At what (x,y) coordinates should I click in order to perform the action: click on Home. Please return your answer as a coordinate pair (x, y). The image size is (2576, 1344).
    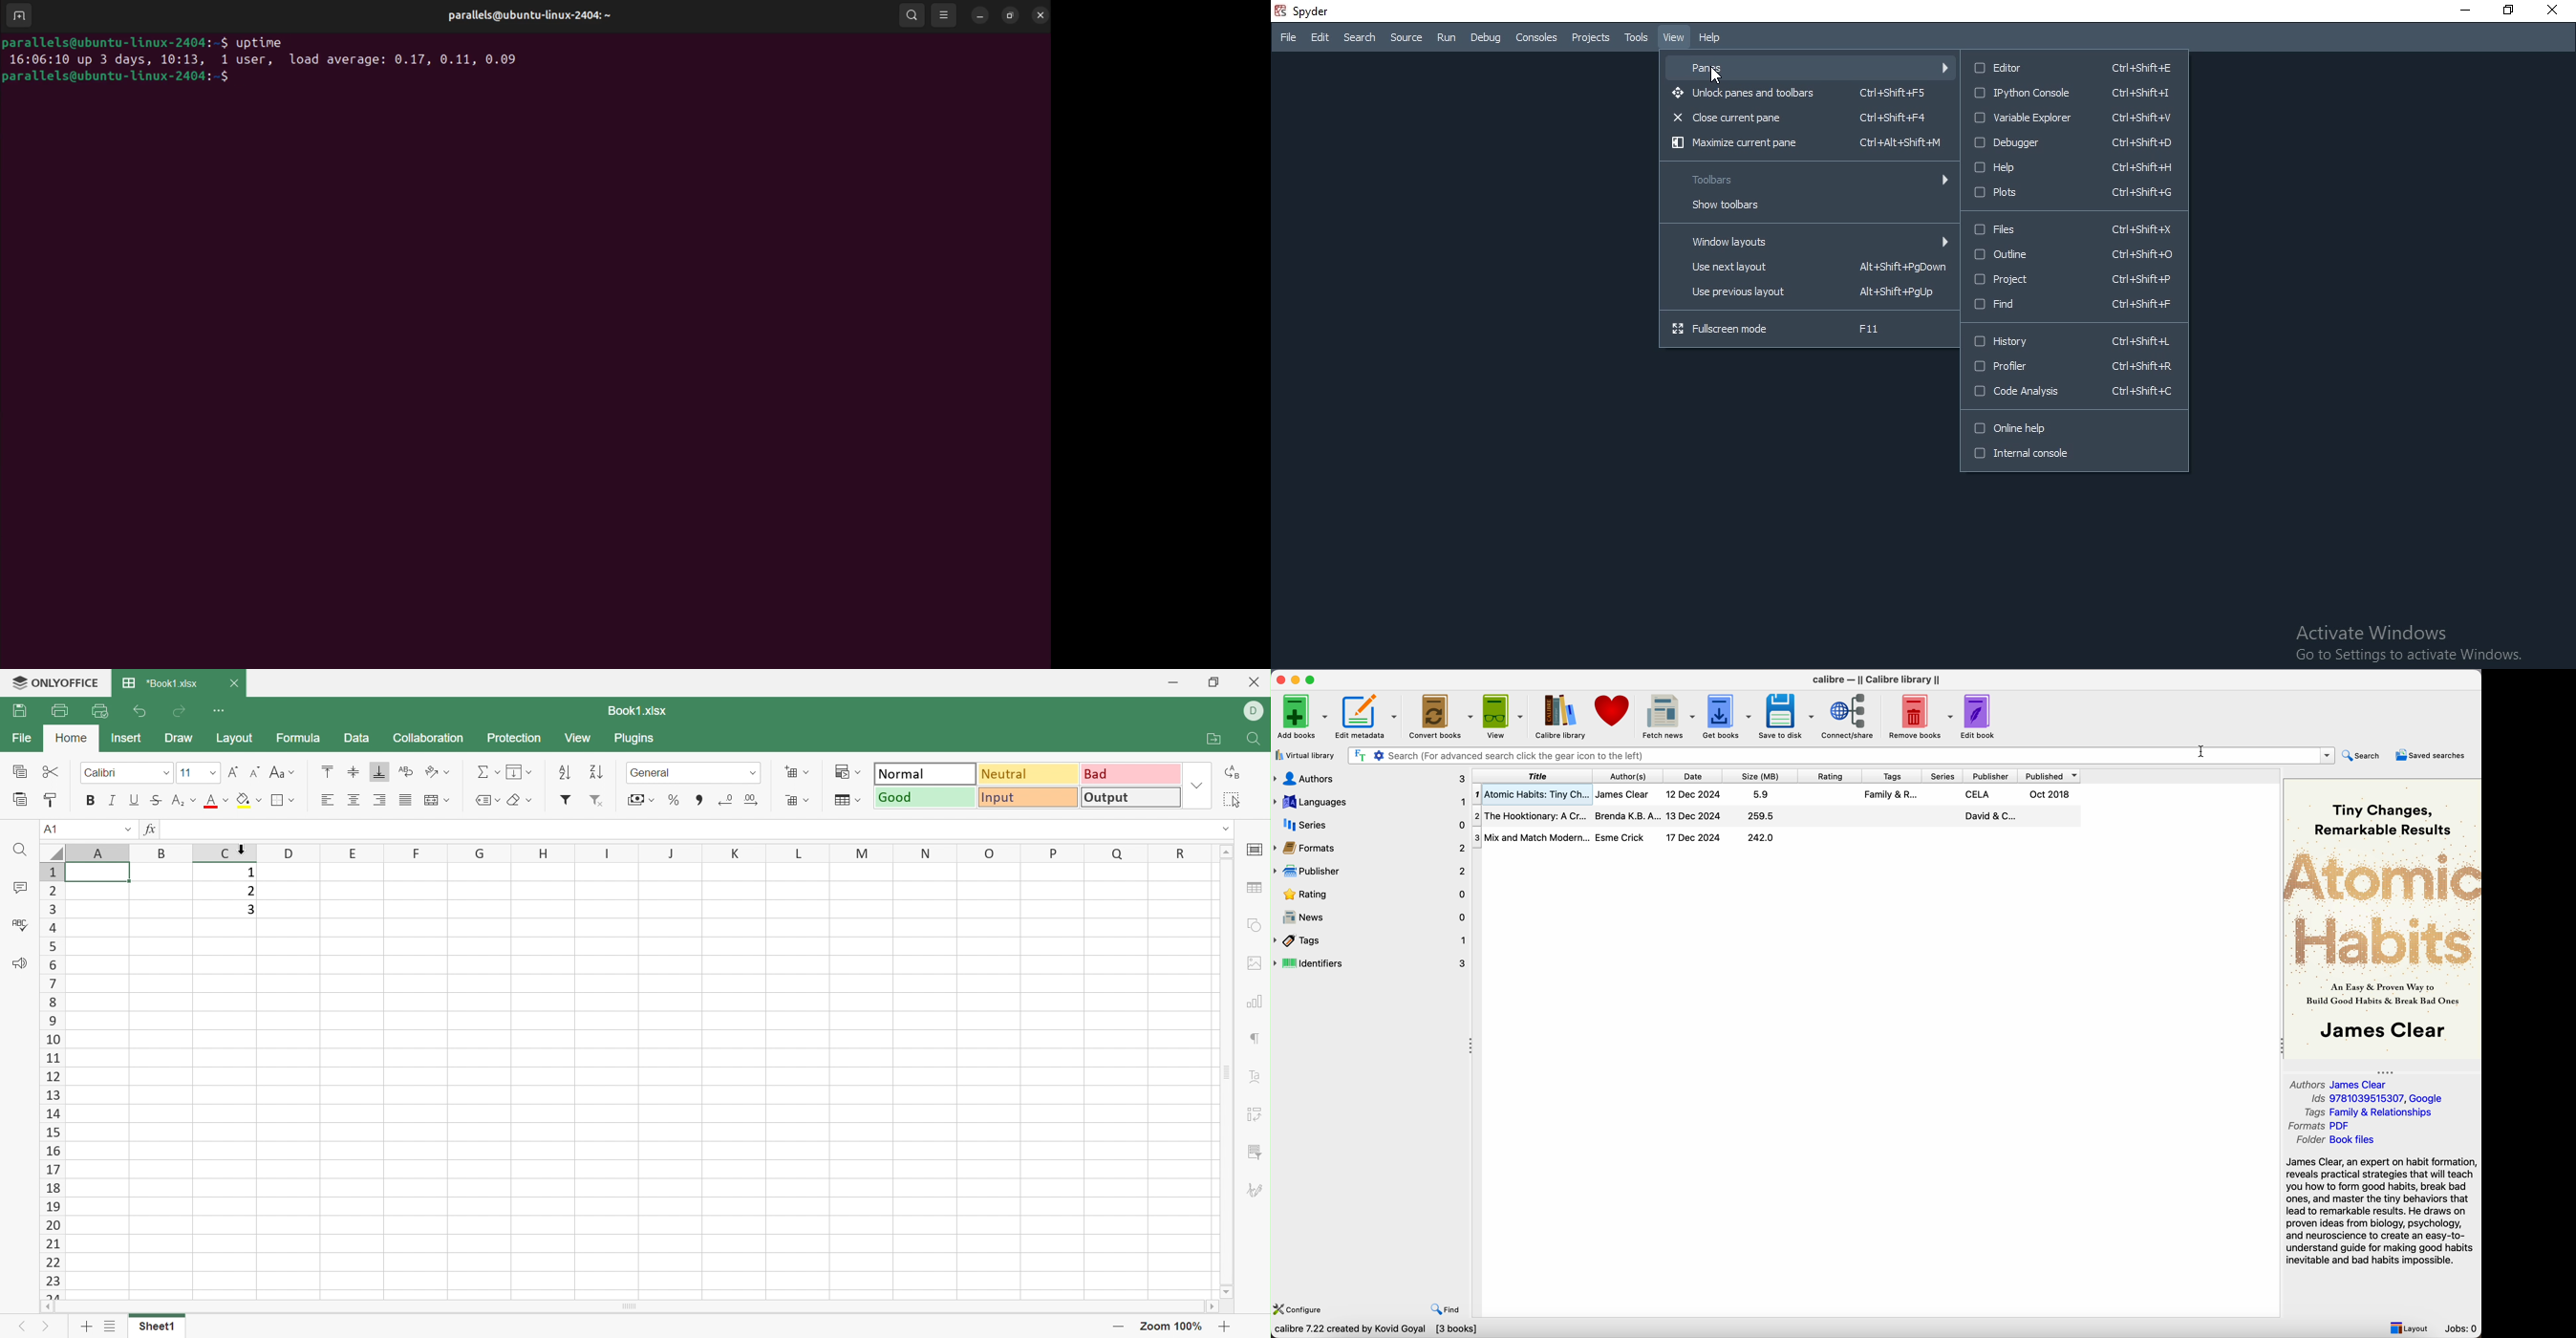
    Looking at the image, I should click on (73, 737).